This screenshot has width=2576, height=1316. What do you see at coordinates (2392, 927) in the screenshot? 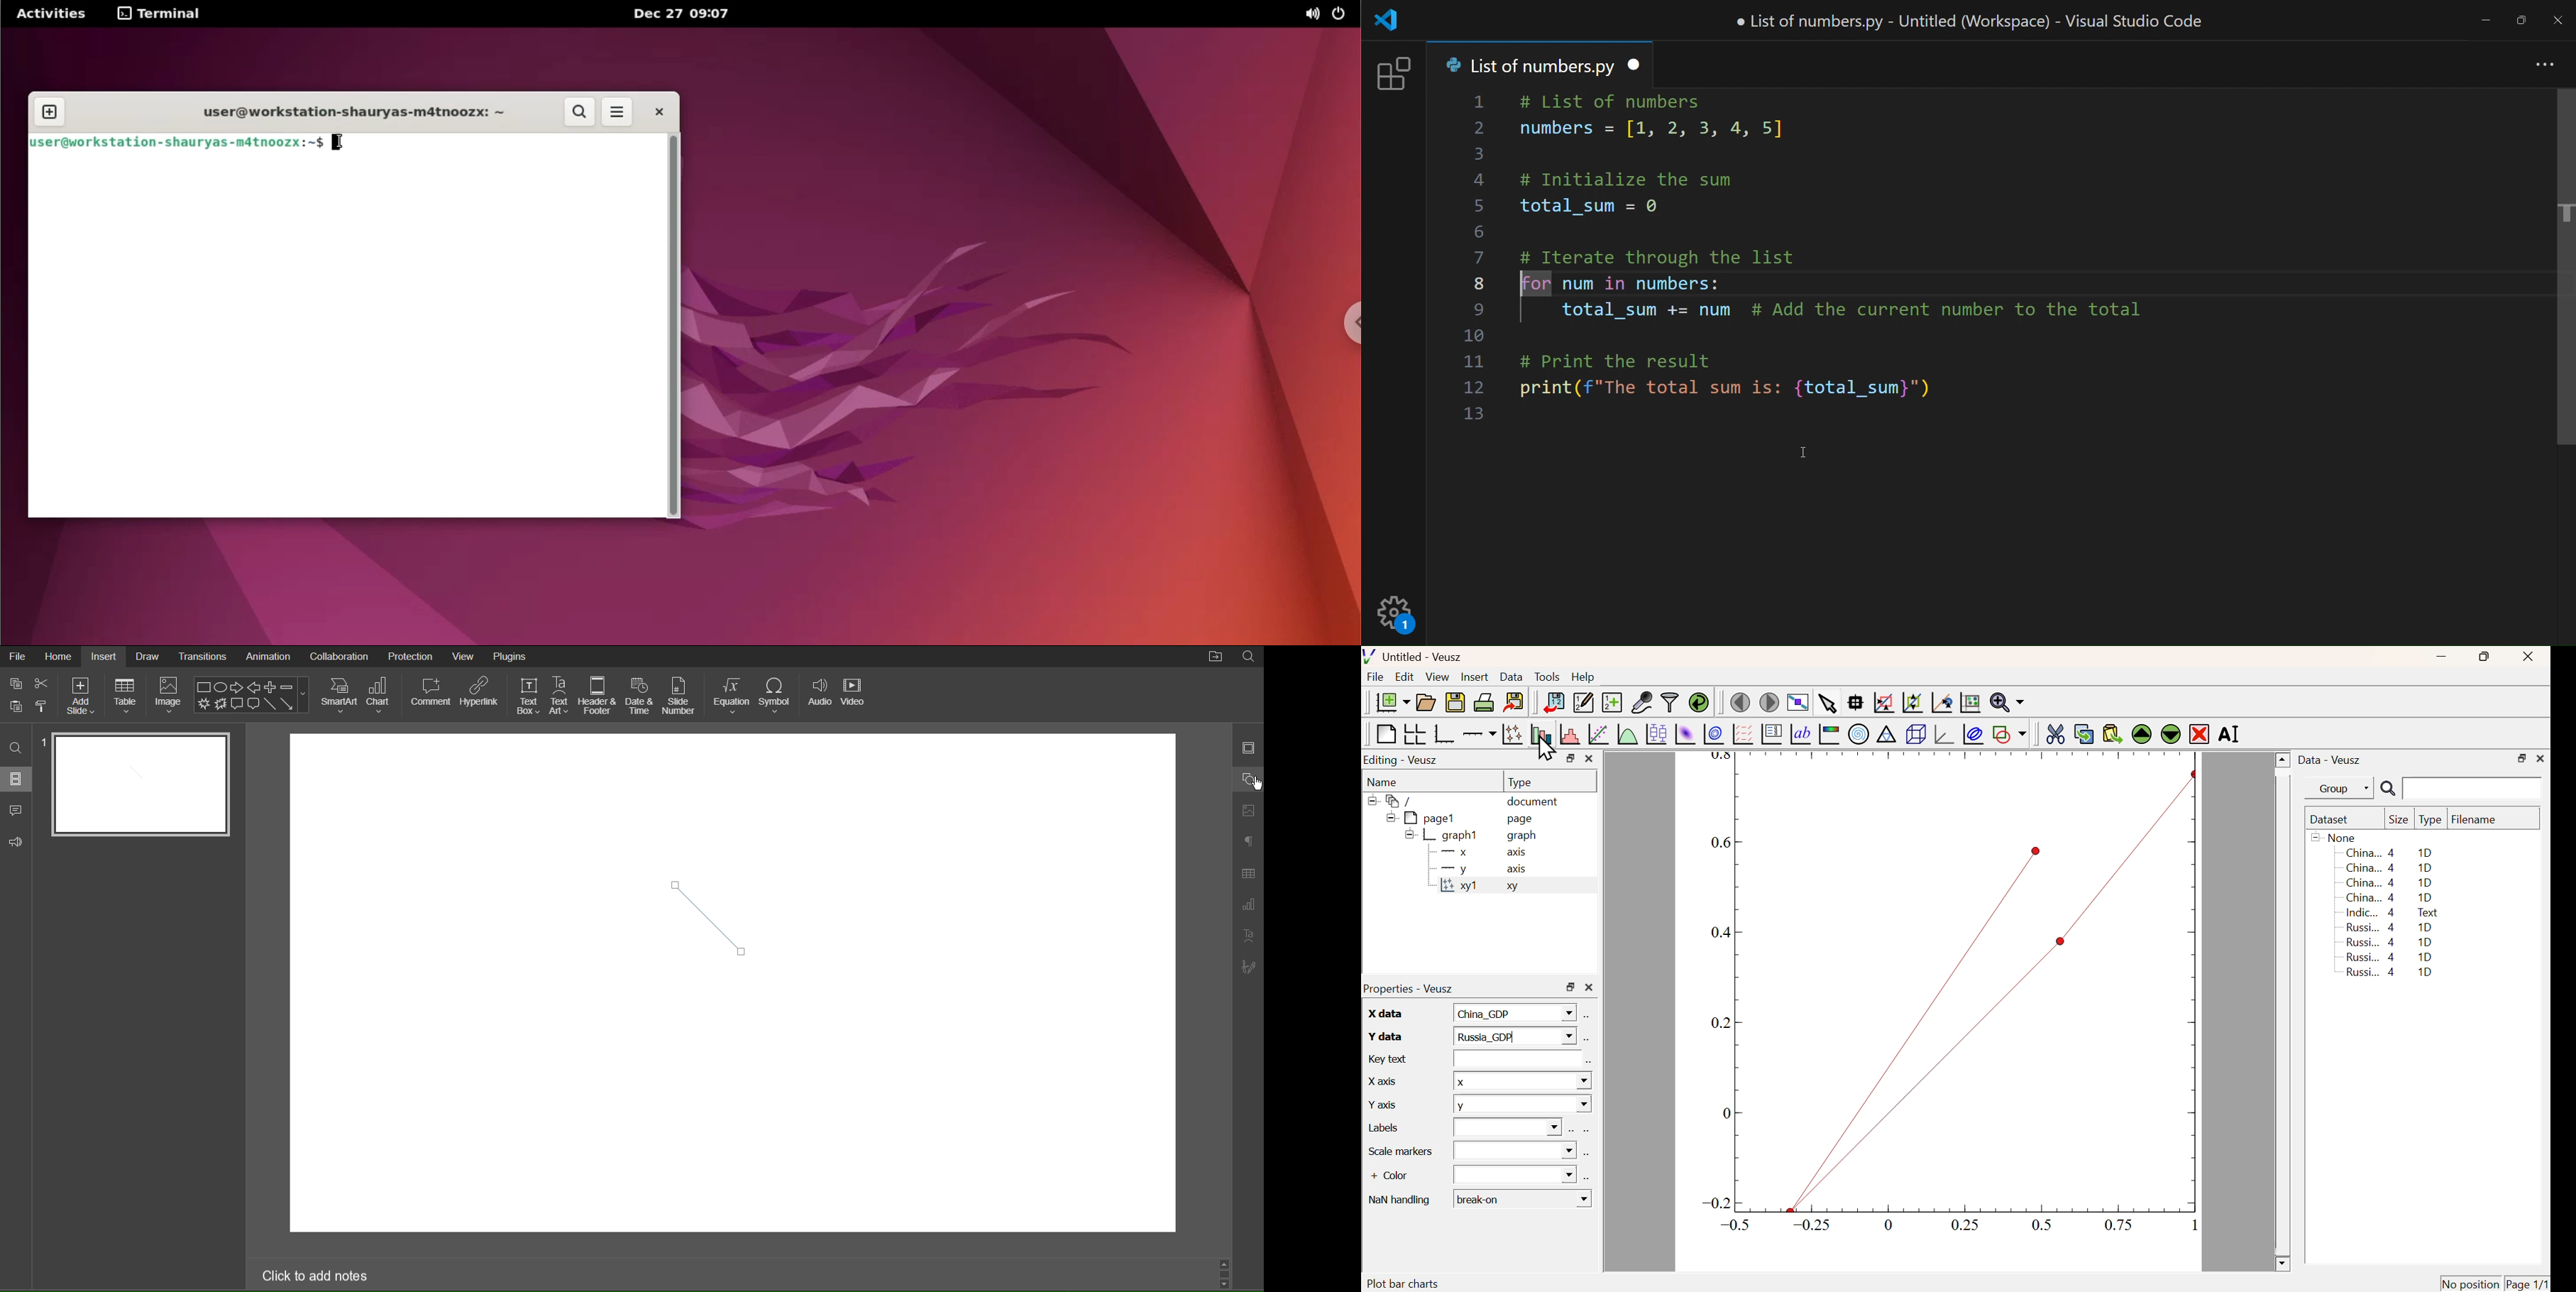
I see `Russi... 4 1D` at bounding box center [2392, 927].